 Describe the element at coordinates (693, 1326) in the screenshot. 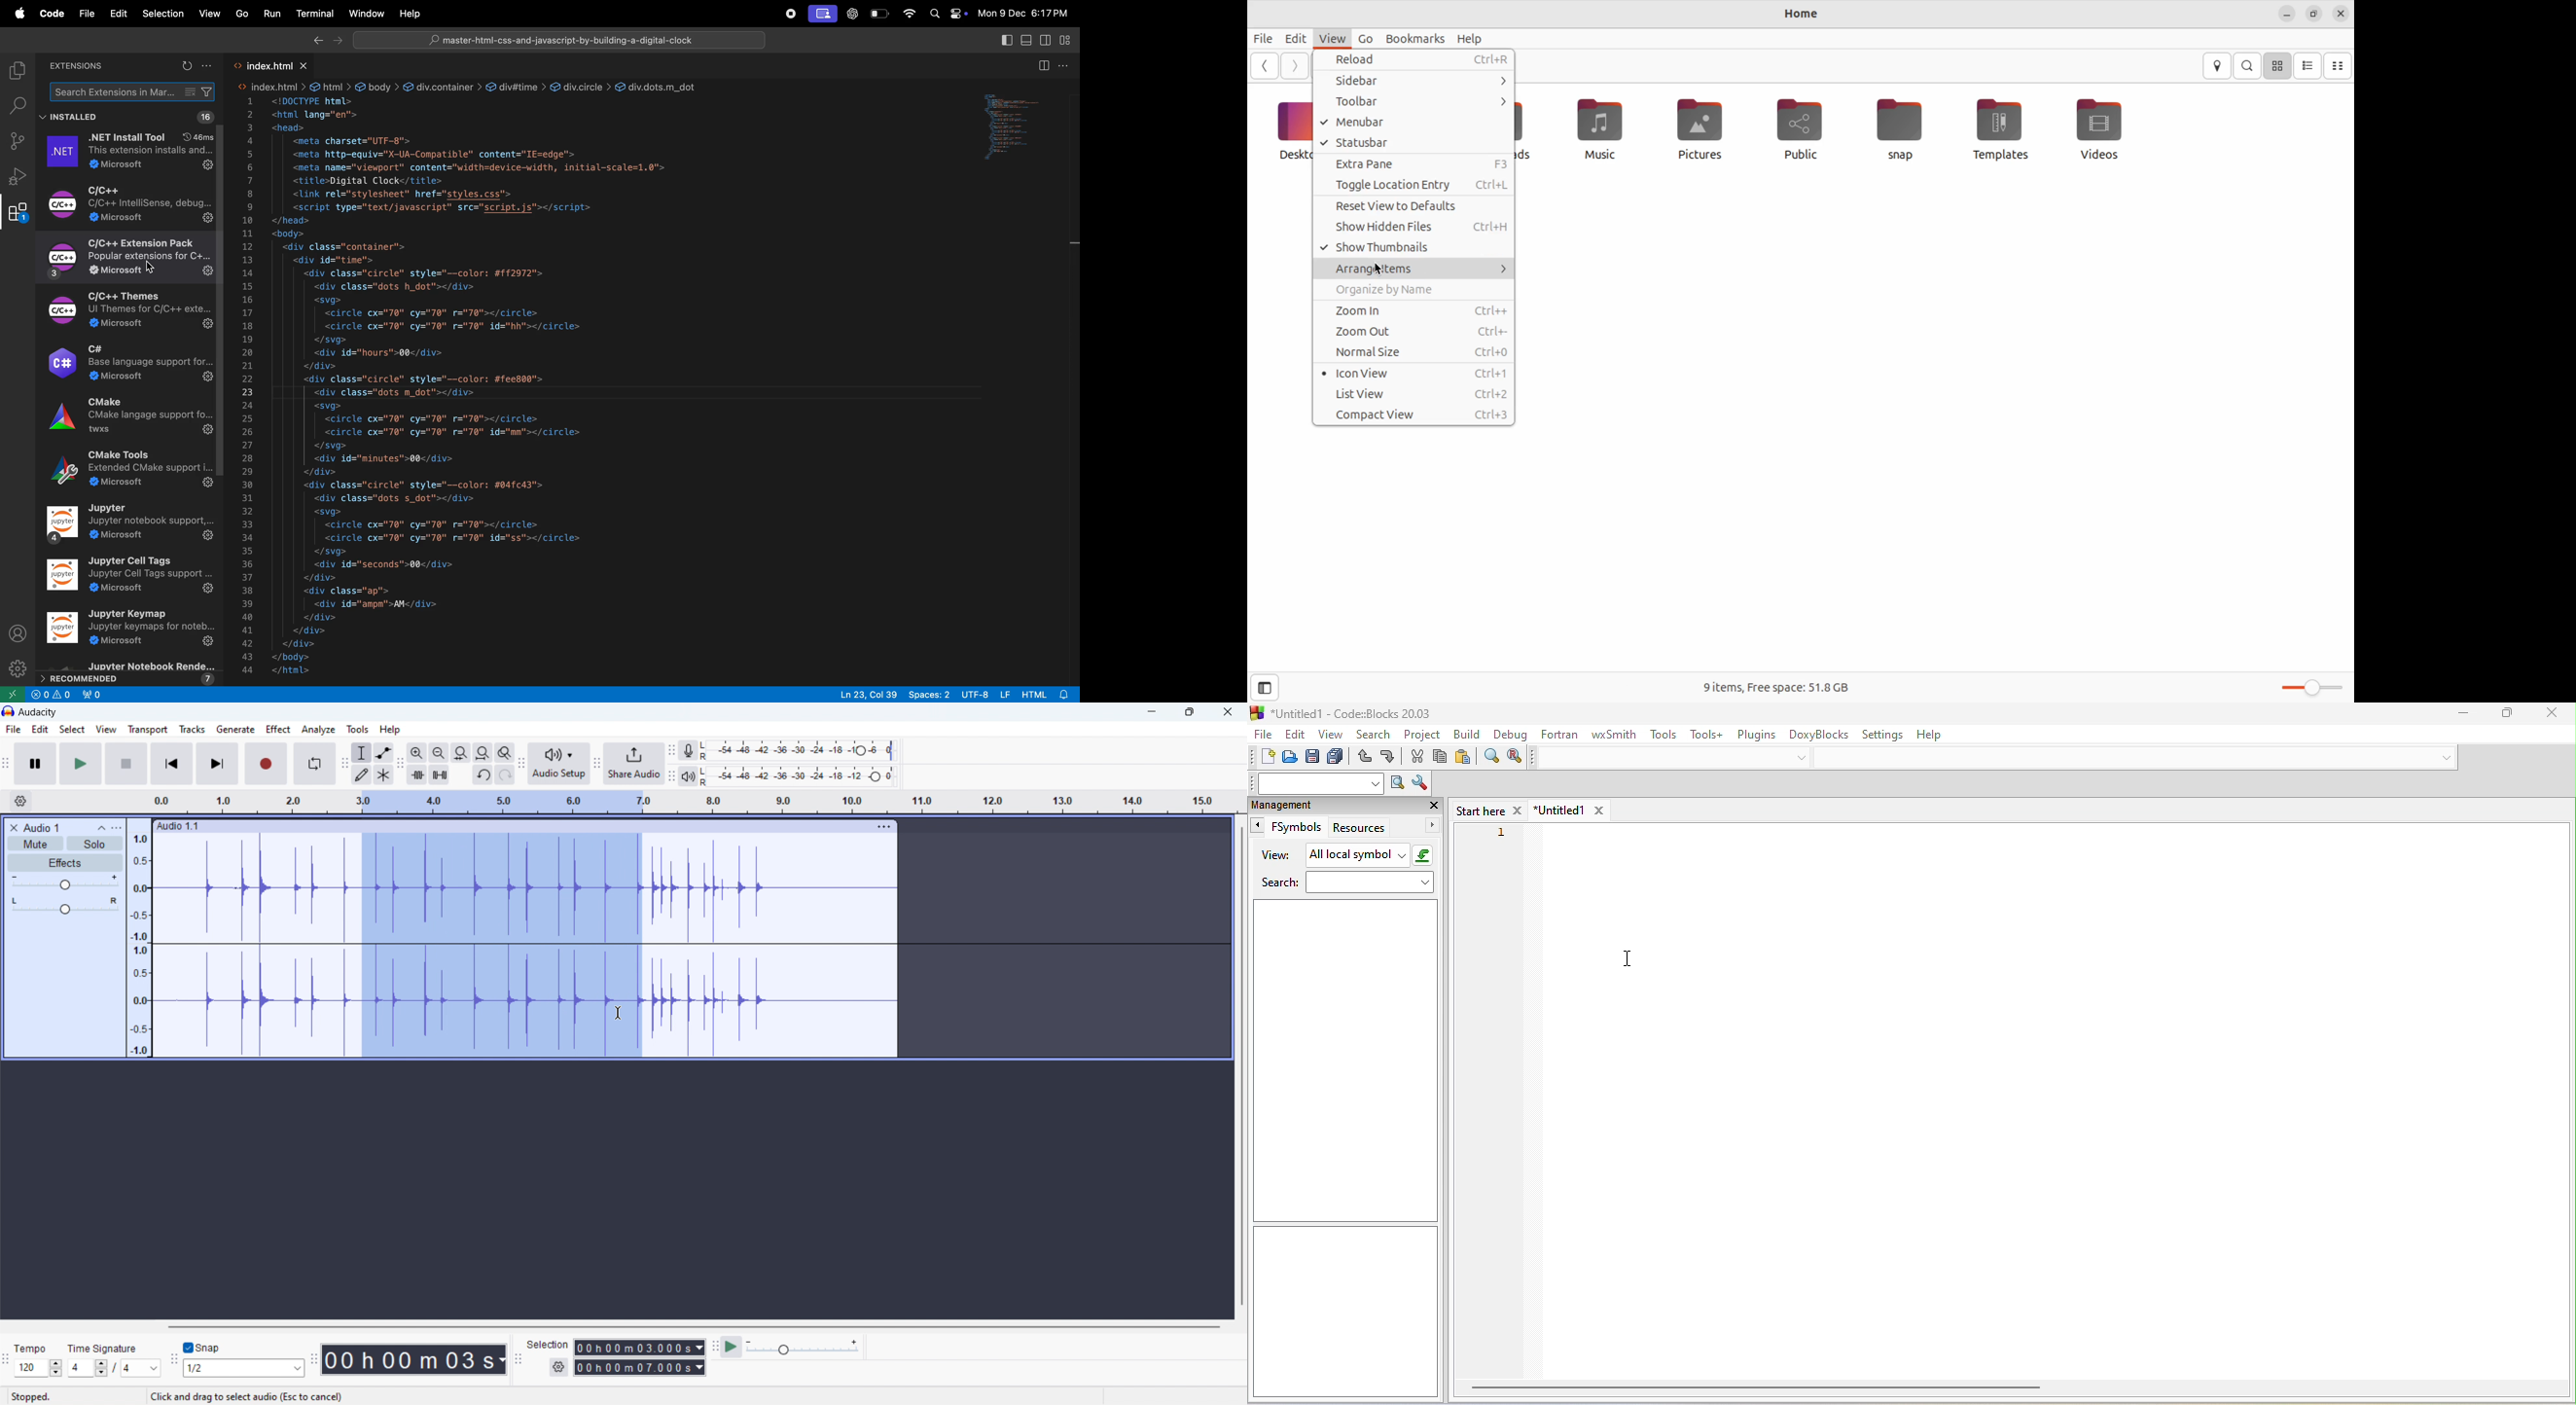

I see `horozontal scrollbar` at that location.